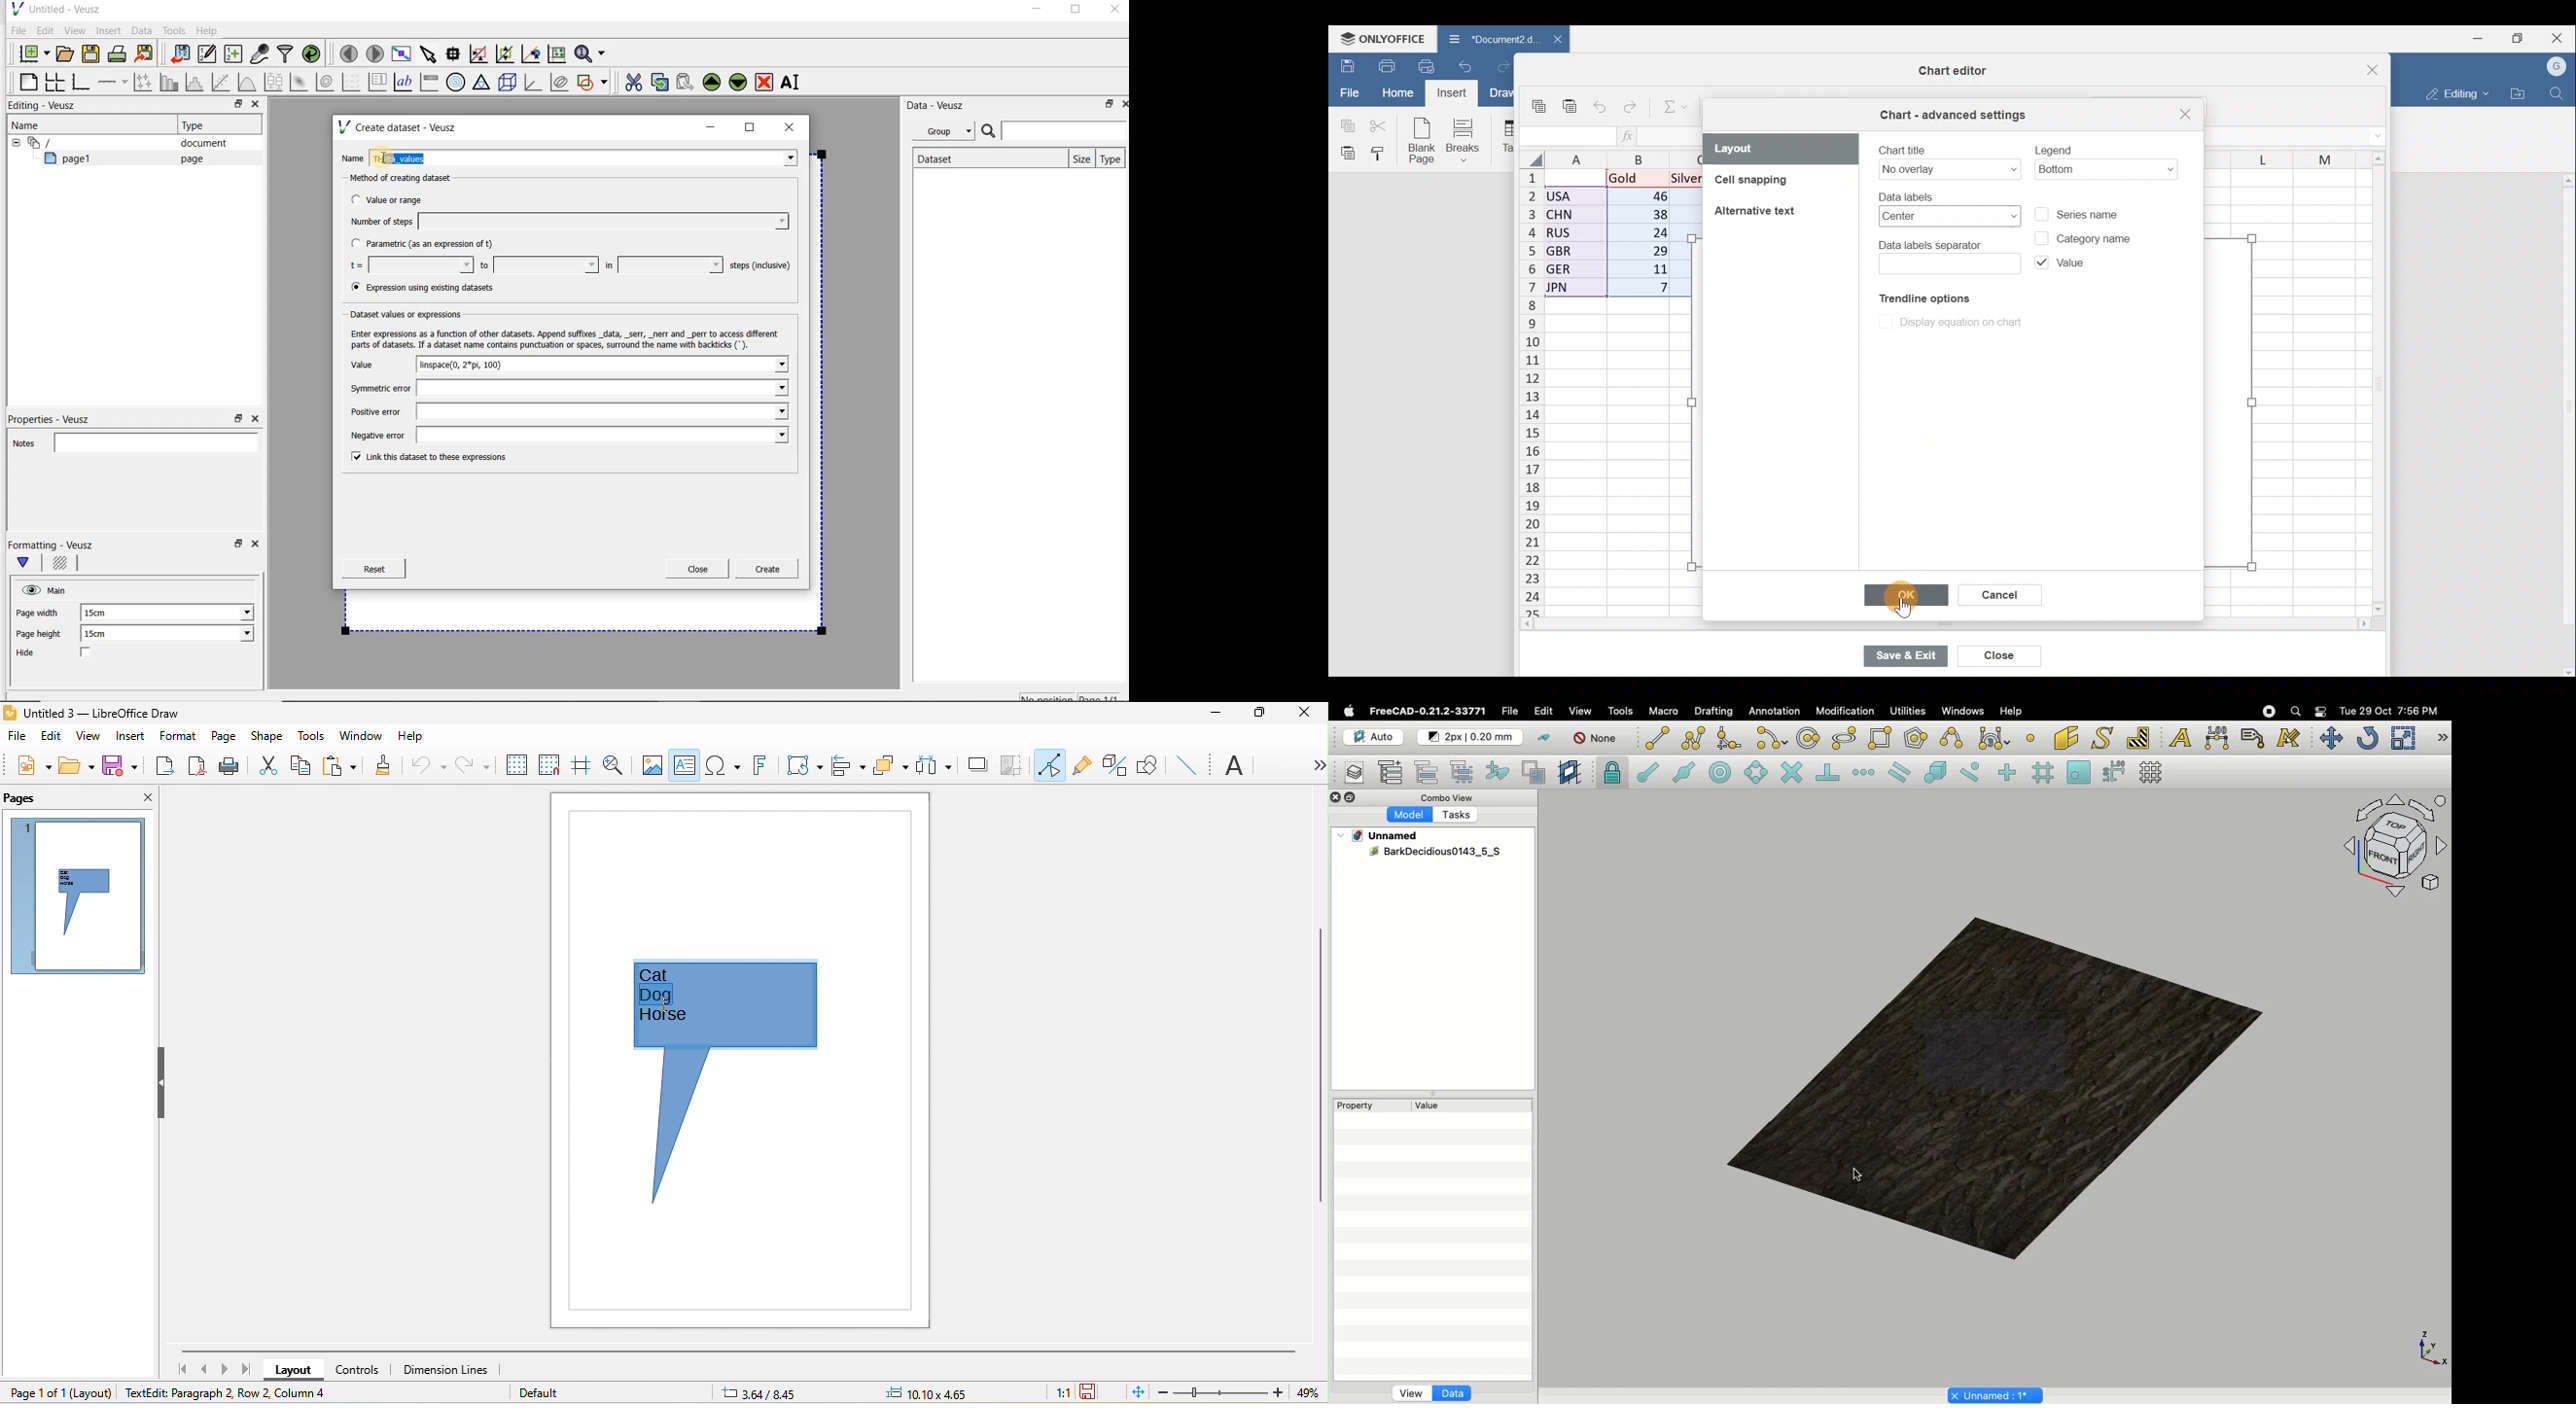  What do you see at coordinates (2560, 91) in the screenshot?
I see `Find` at bounding box center [2560, 91].